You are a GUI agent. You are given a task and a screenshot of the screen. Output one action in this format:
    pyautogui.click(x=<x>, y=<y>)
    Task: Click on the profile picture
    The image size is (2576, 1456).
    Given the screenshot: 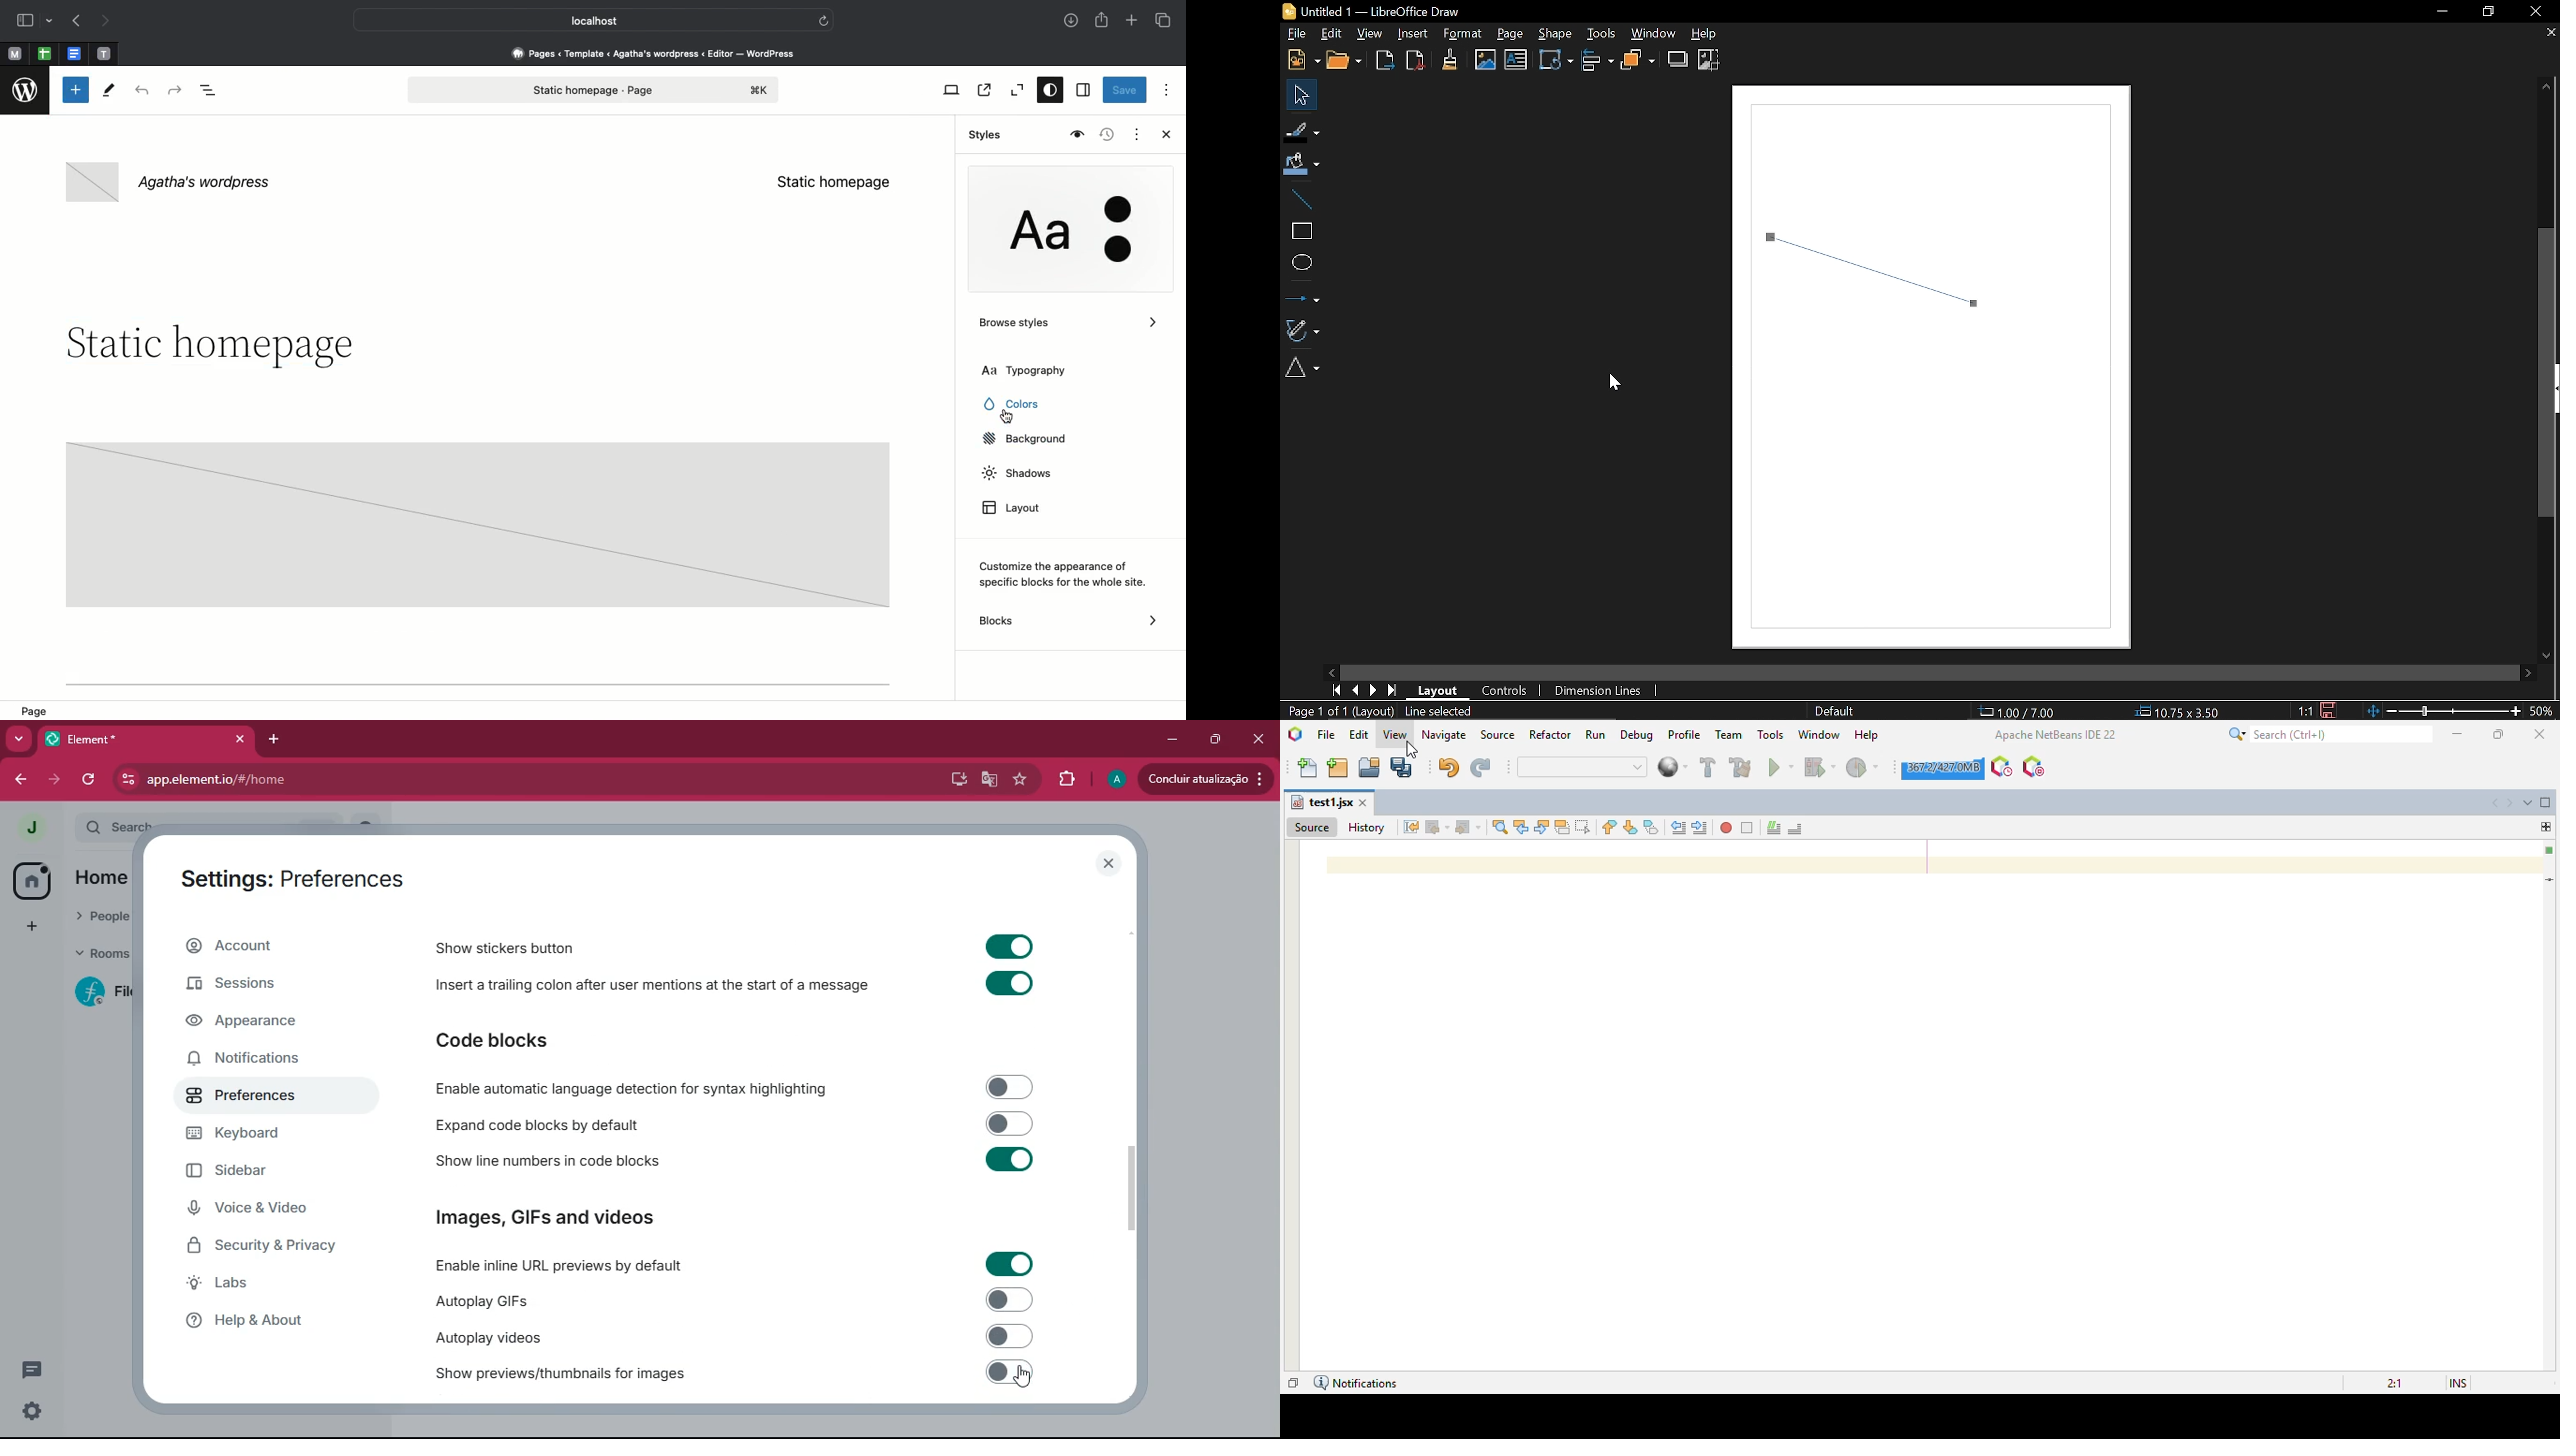 What is the action you would take?
    pyautogui.click(x=1113, y=779)
    